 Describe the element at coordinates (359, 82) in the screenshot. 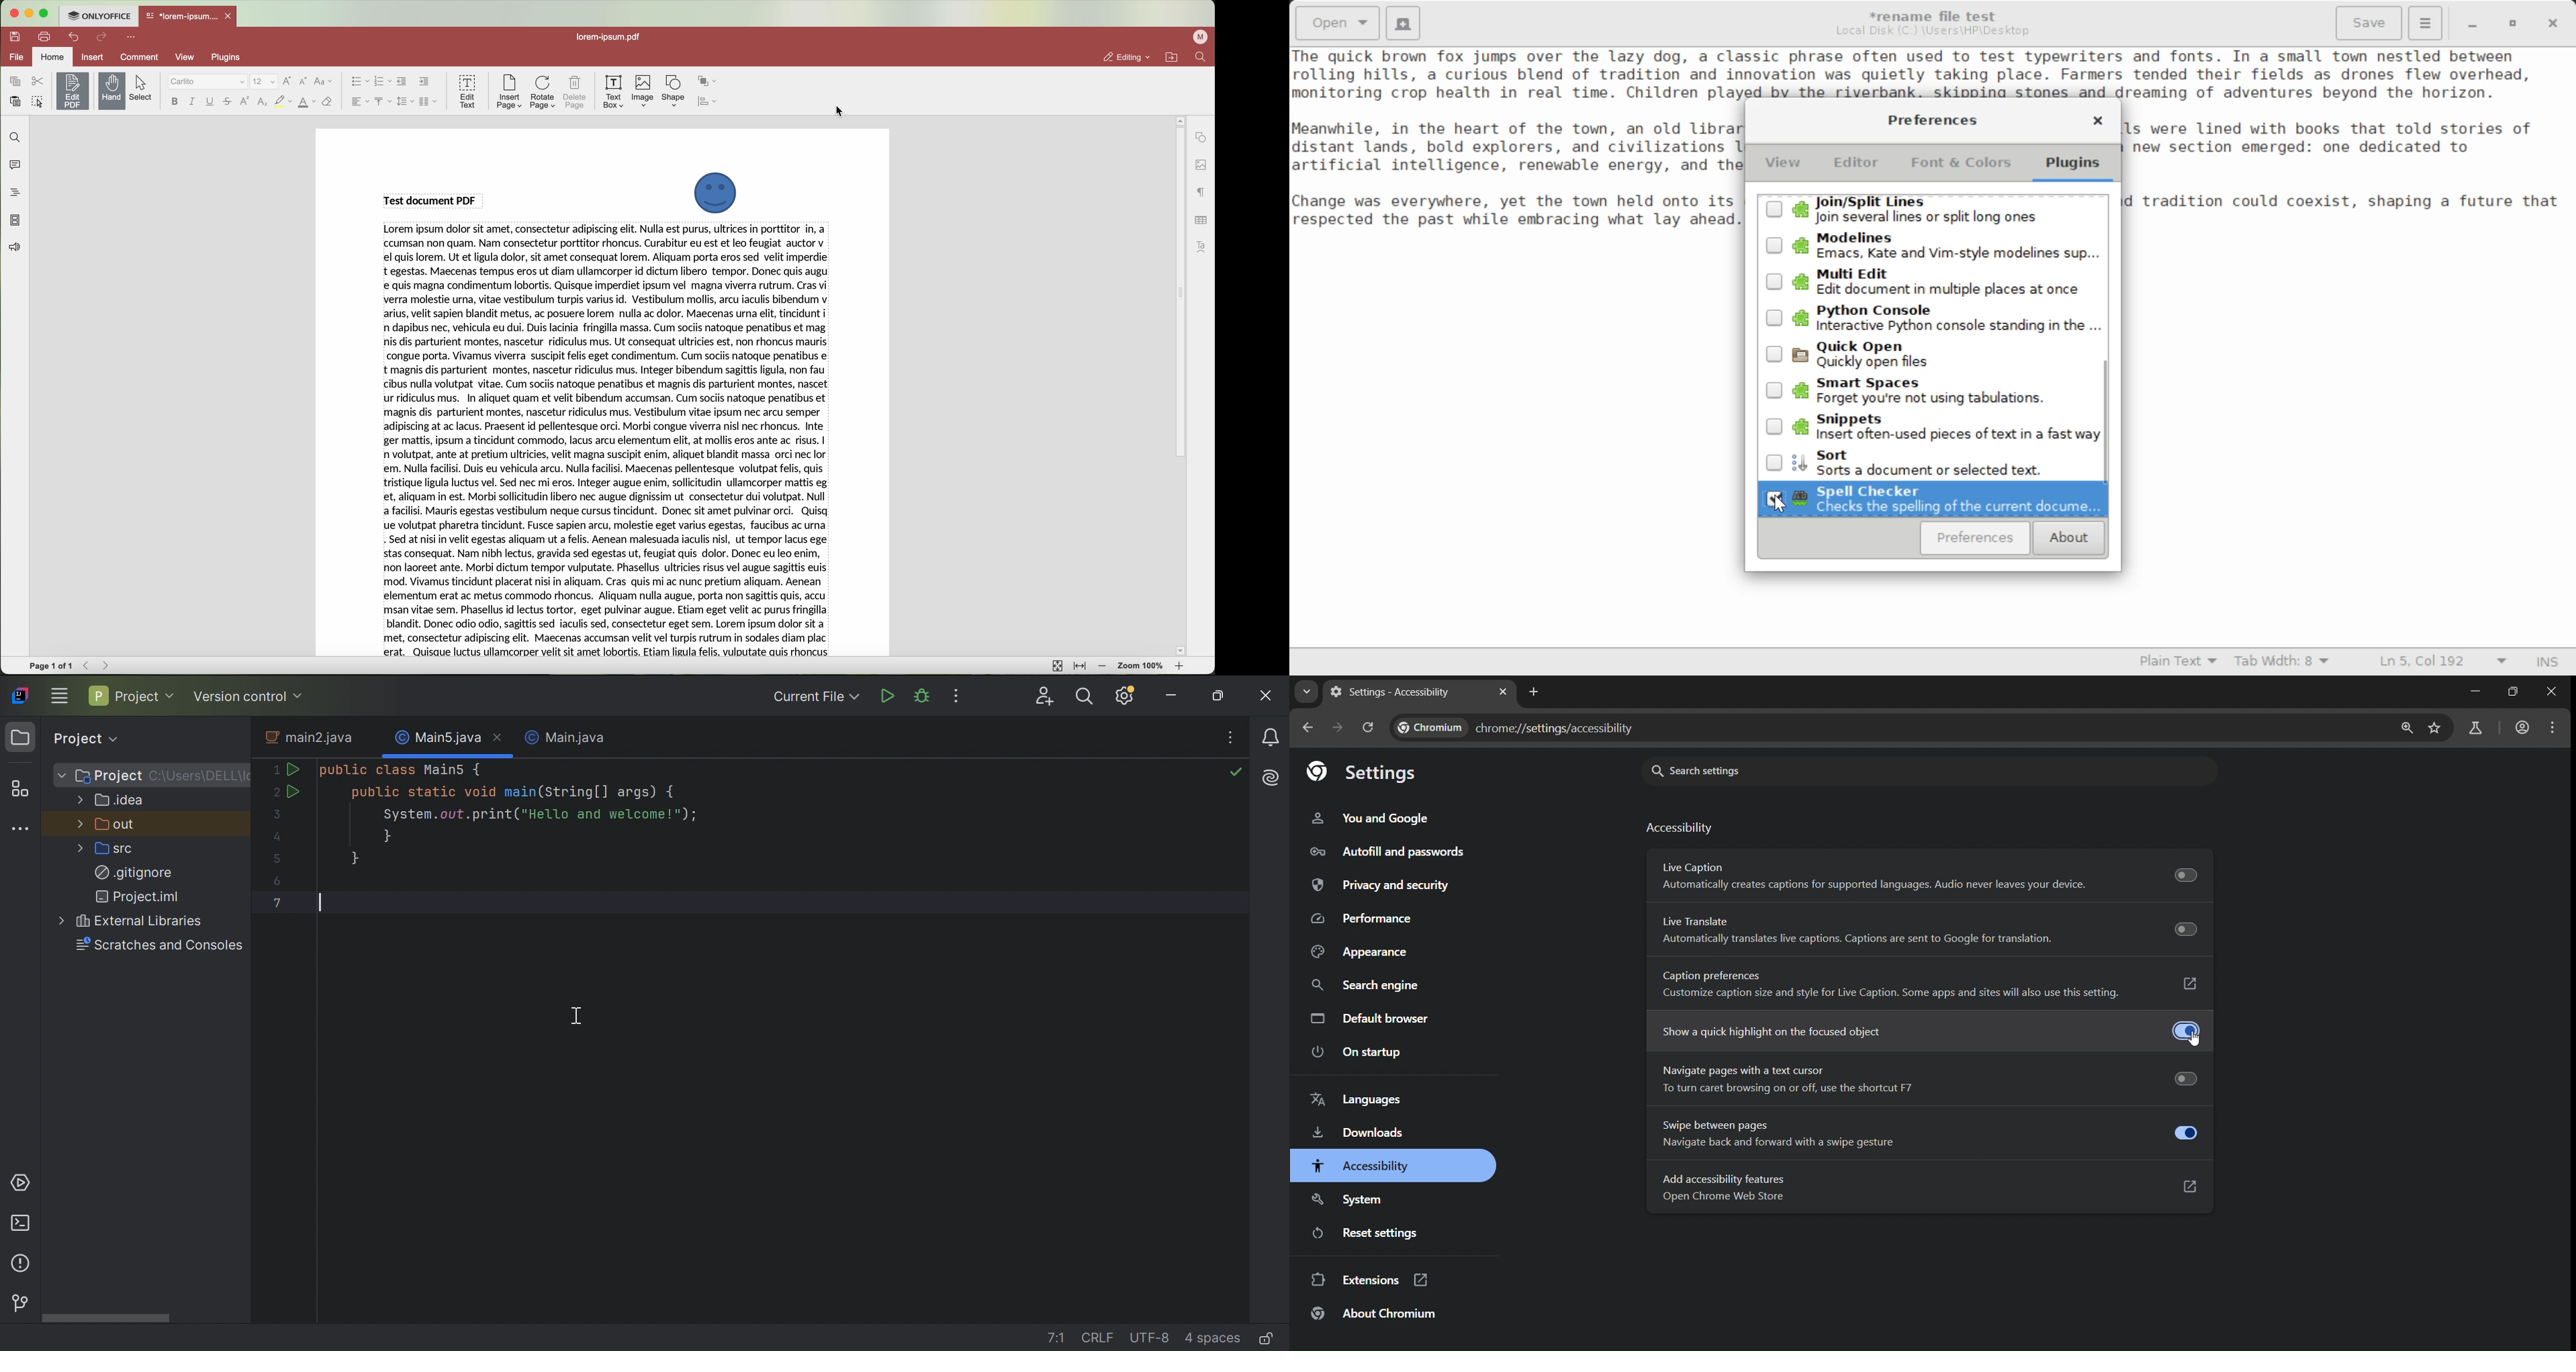

I see `bullets` at that location.